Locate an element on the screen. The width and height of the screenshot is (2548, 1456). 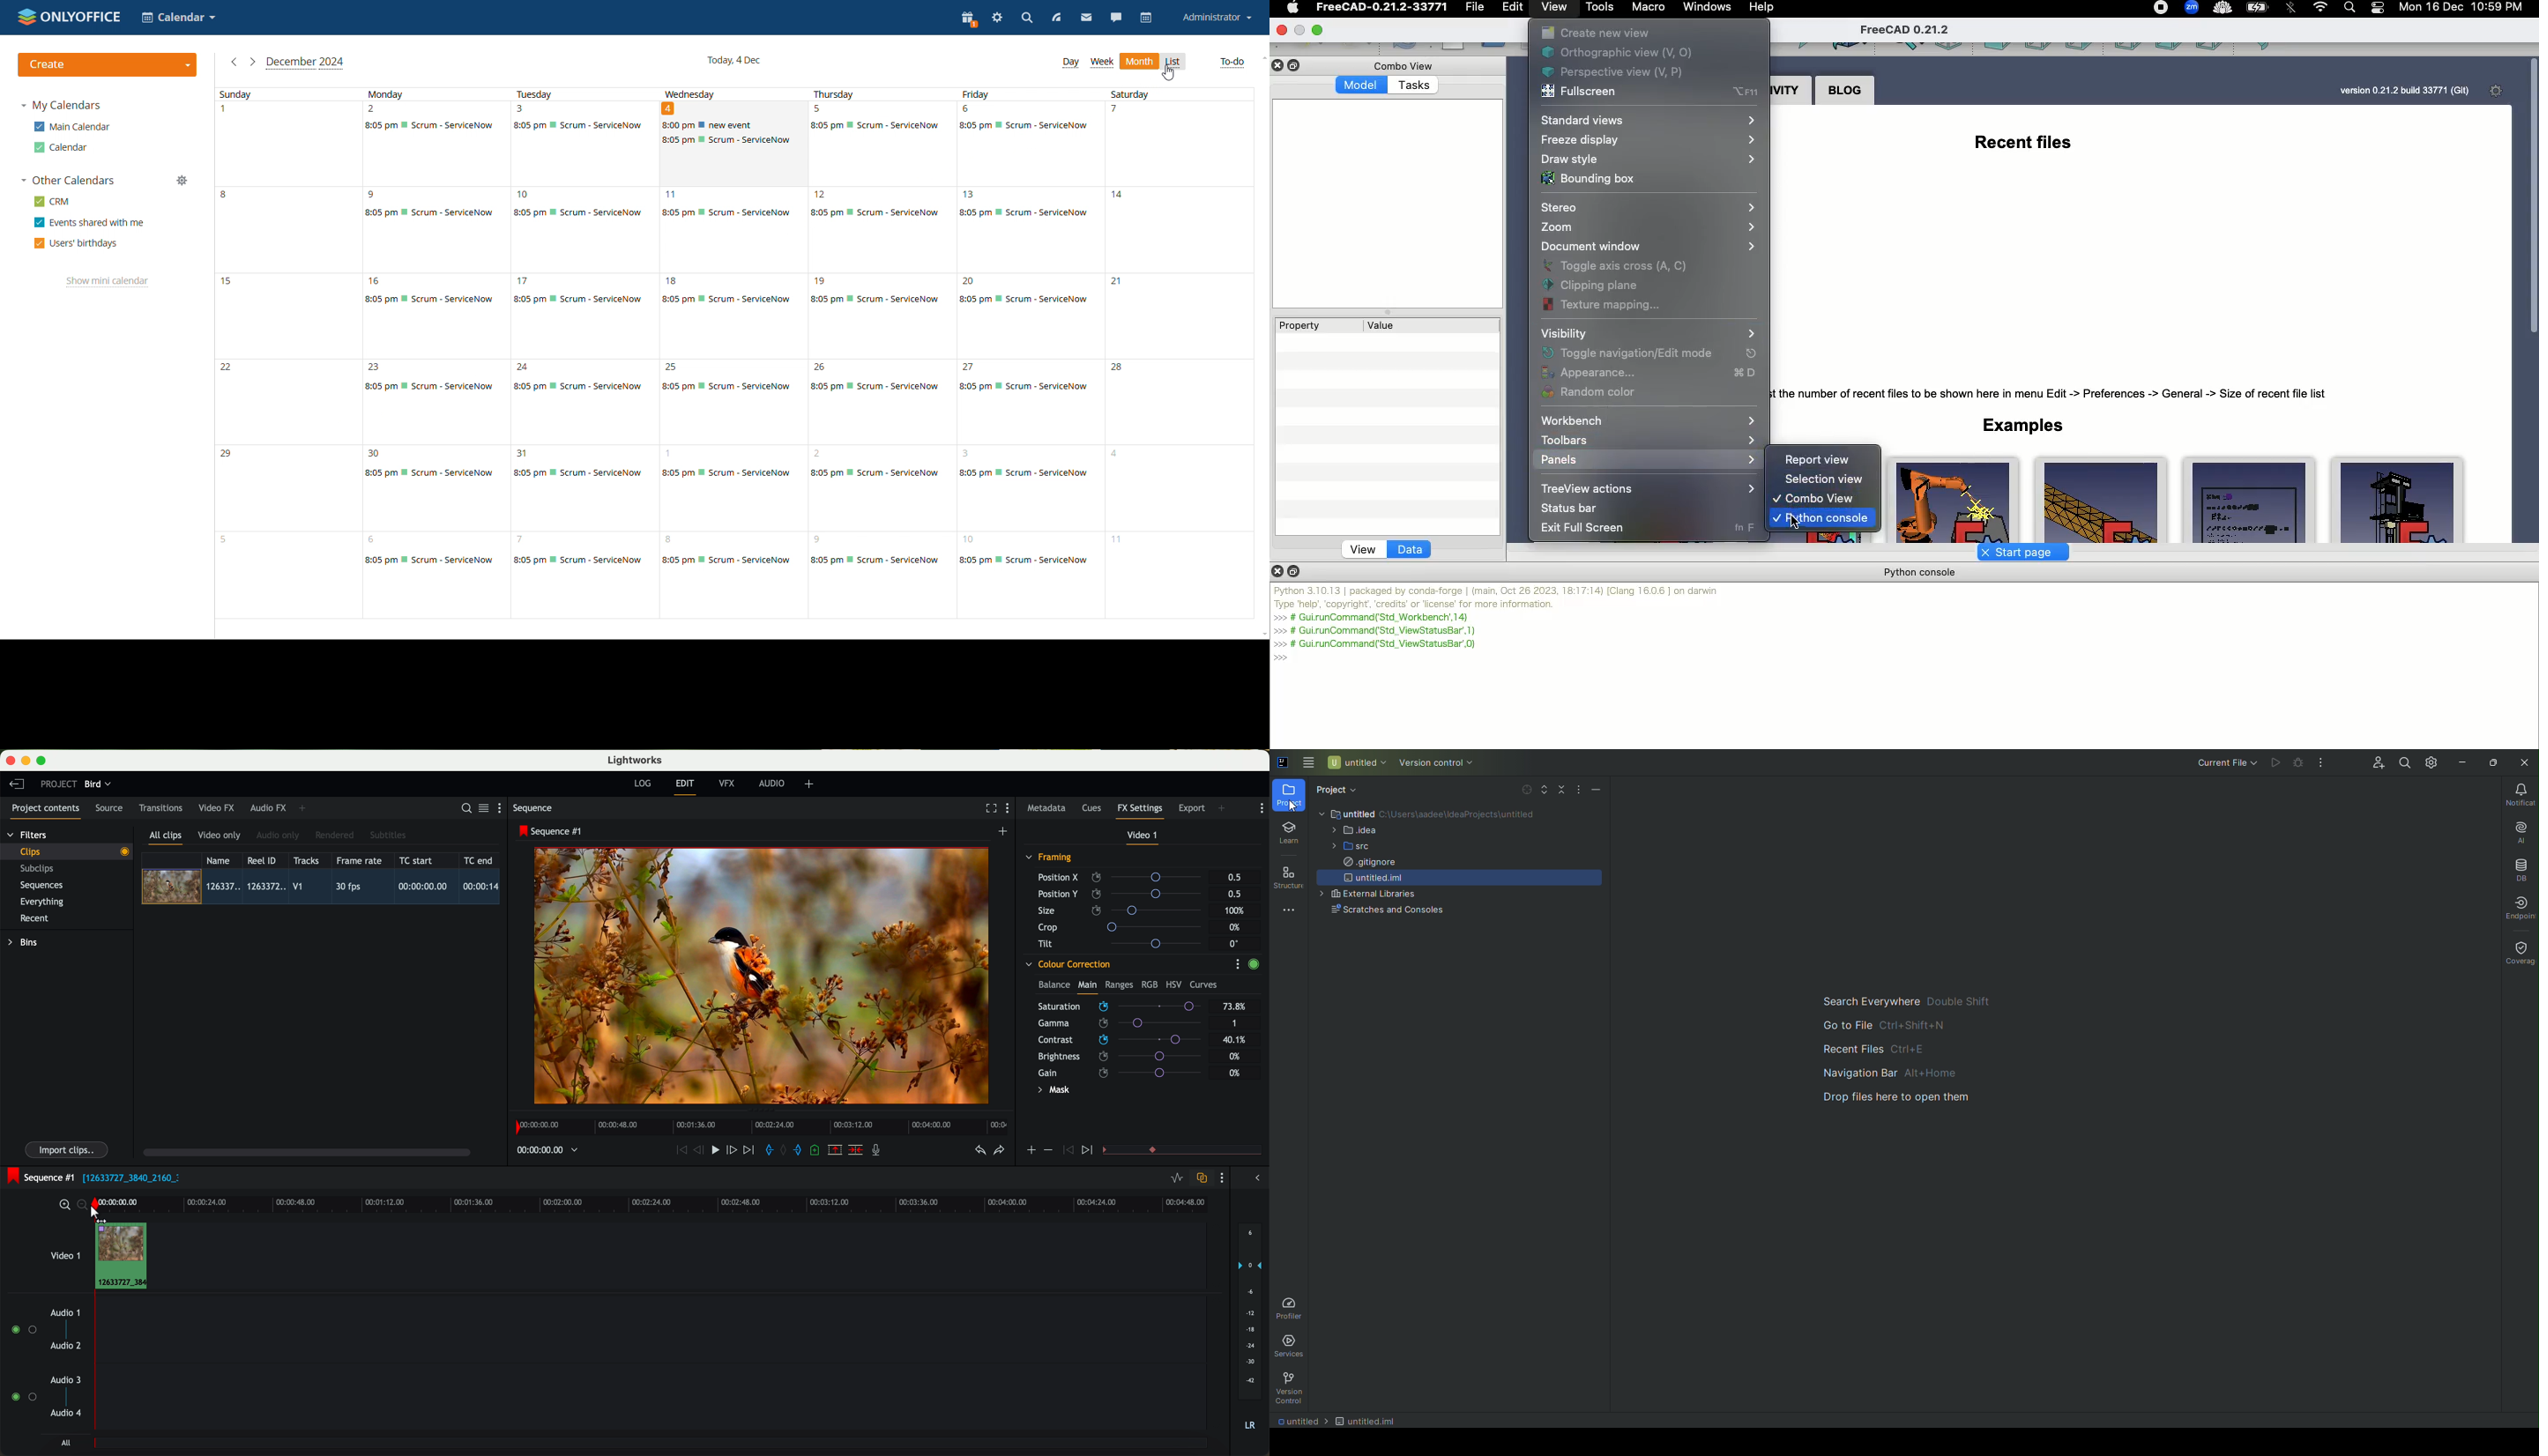
Draw style is located at coordinates (1647, 160).